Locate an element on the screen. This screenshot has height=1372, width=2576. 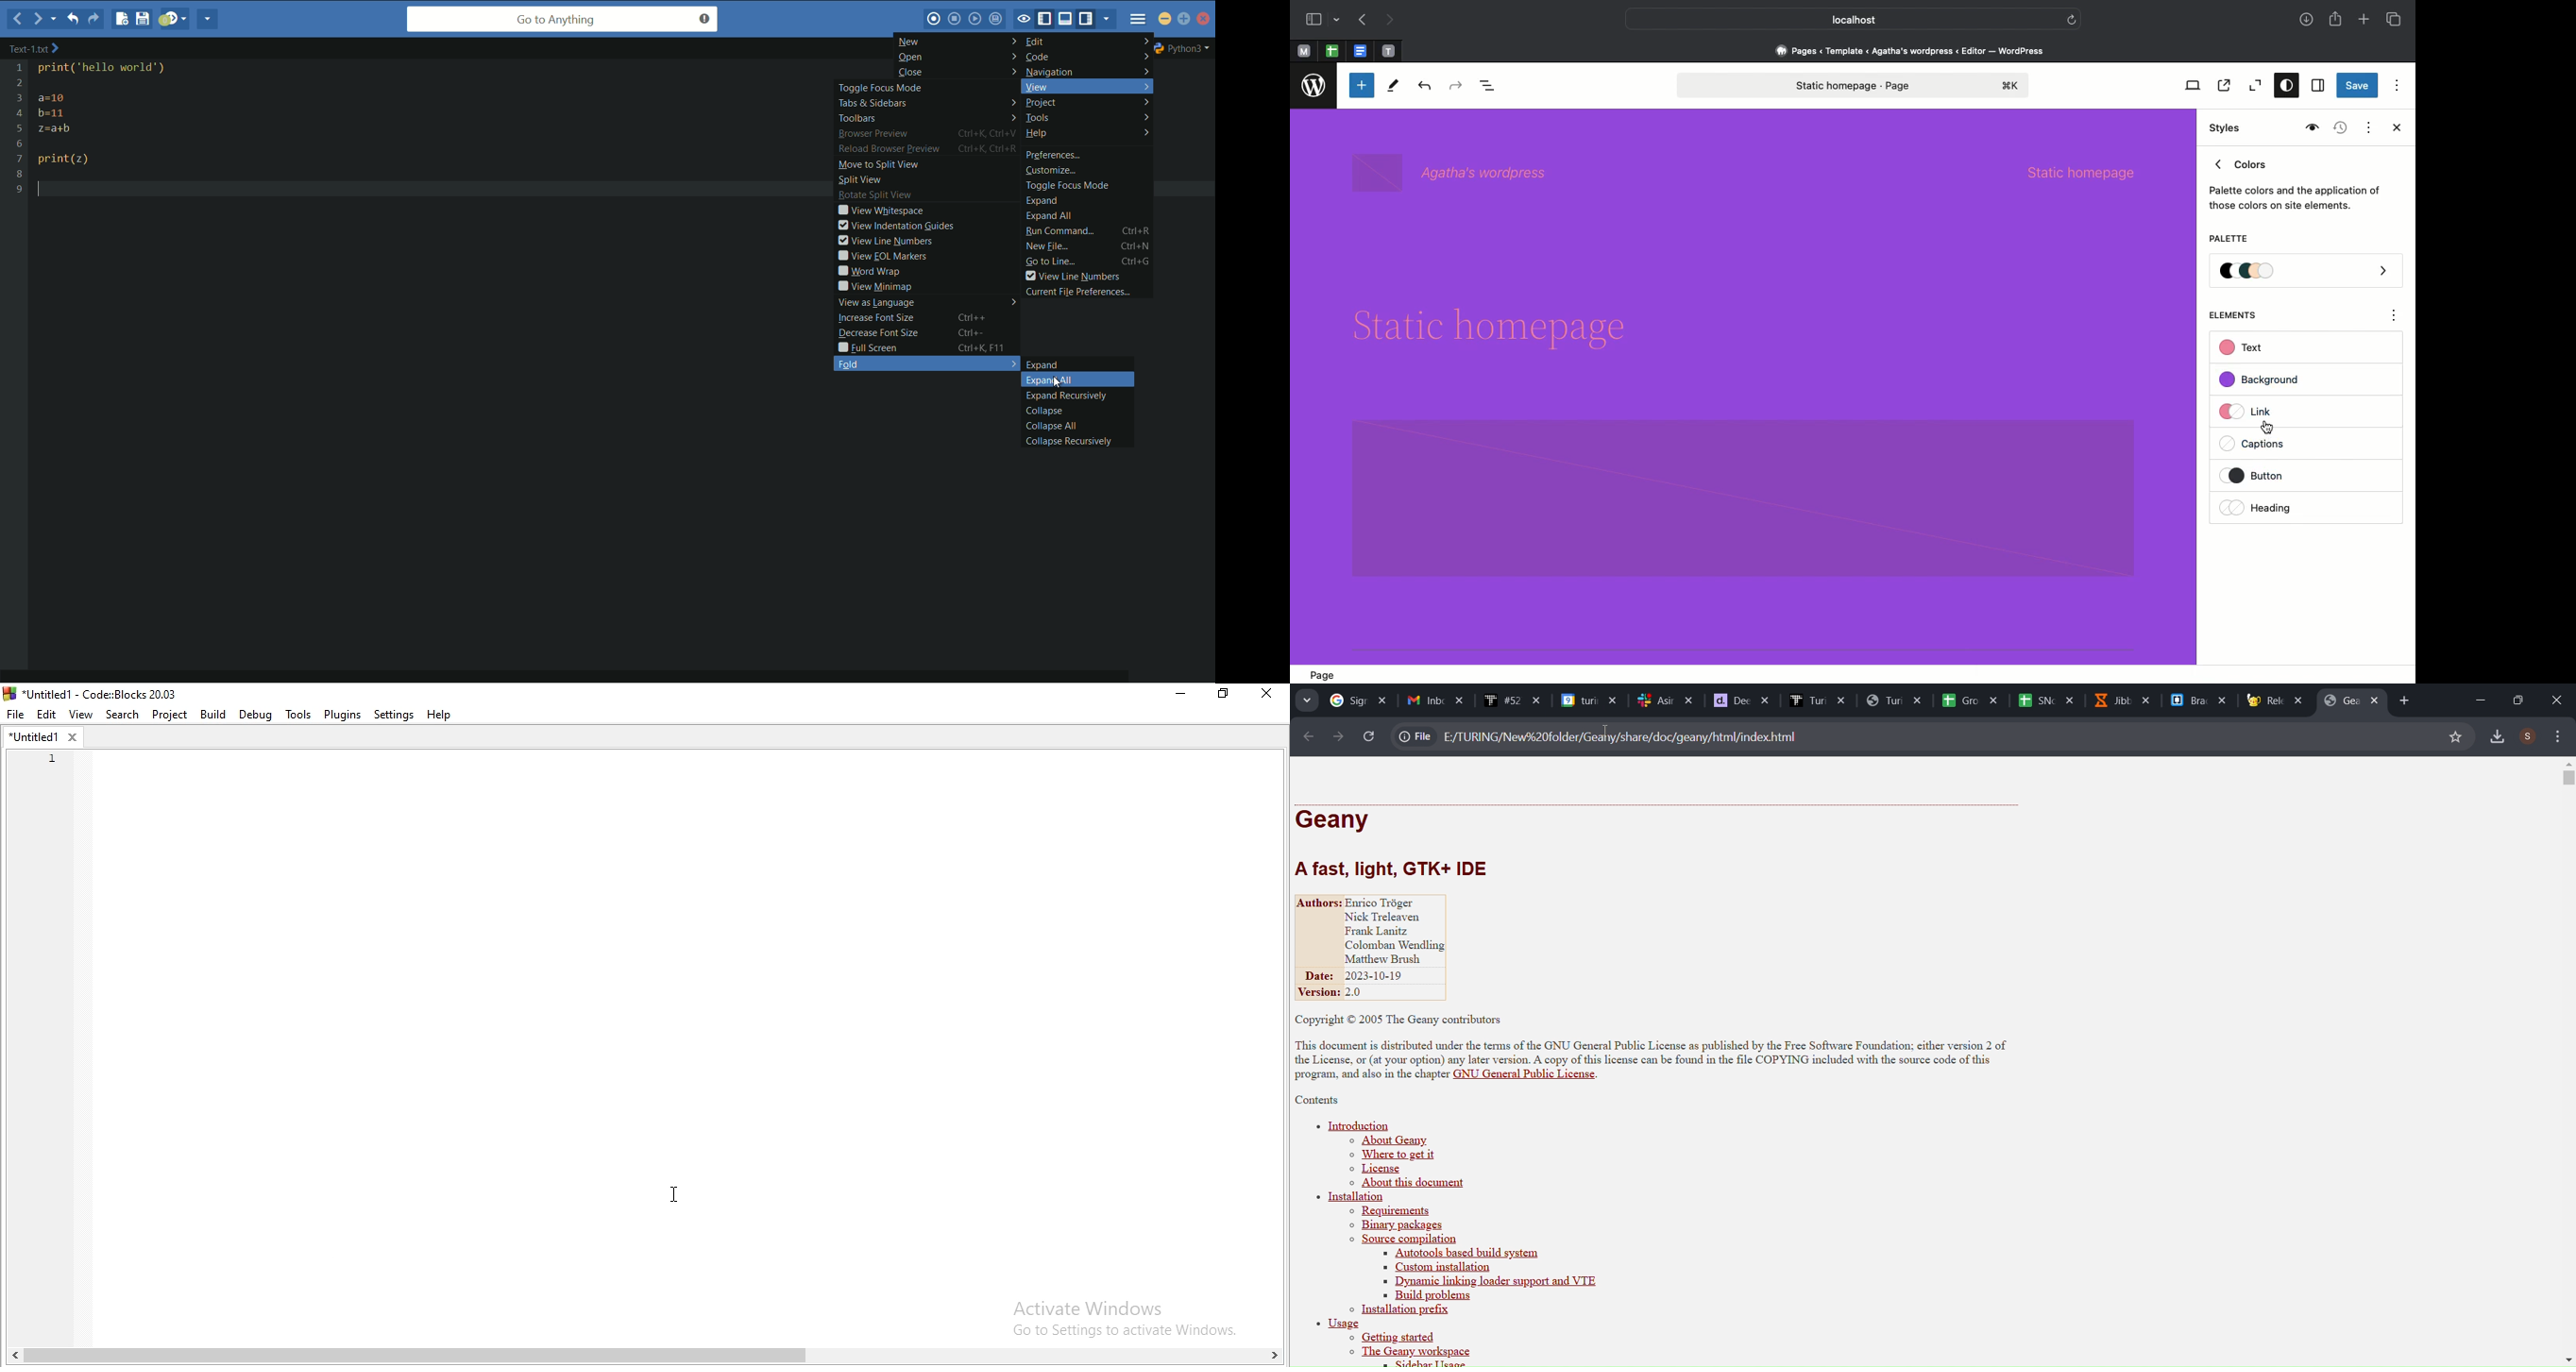
Tools  is located at coordinates (298, 712).